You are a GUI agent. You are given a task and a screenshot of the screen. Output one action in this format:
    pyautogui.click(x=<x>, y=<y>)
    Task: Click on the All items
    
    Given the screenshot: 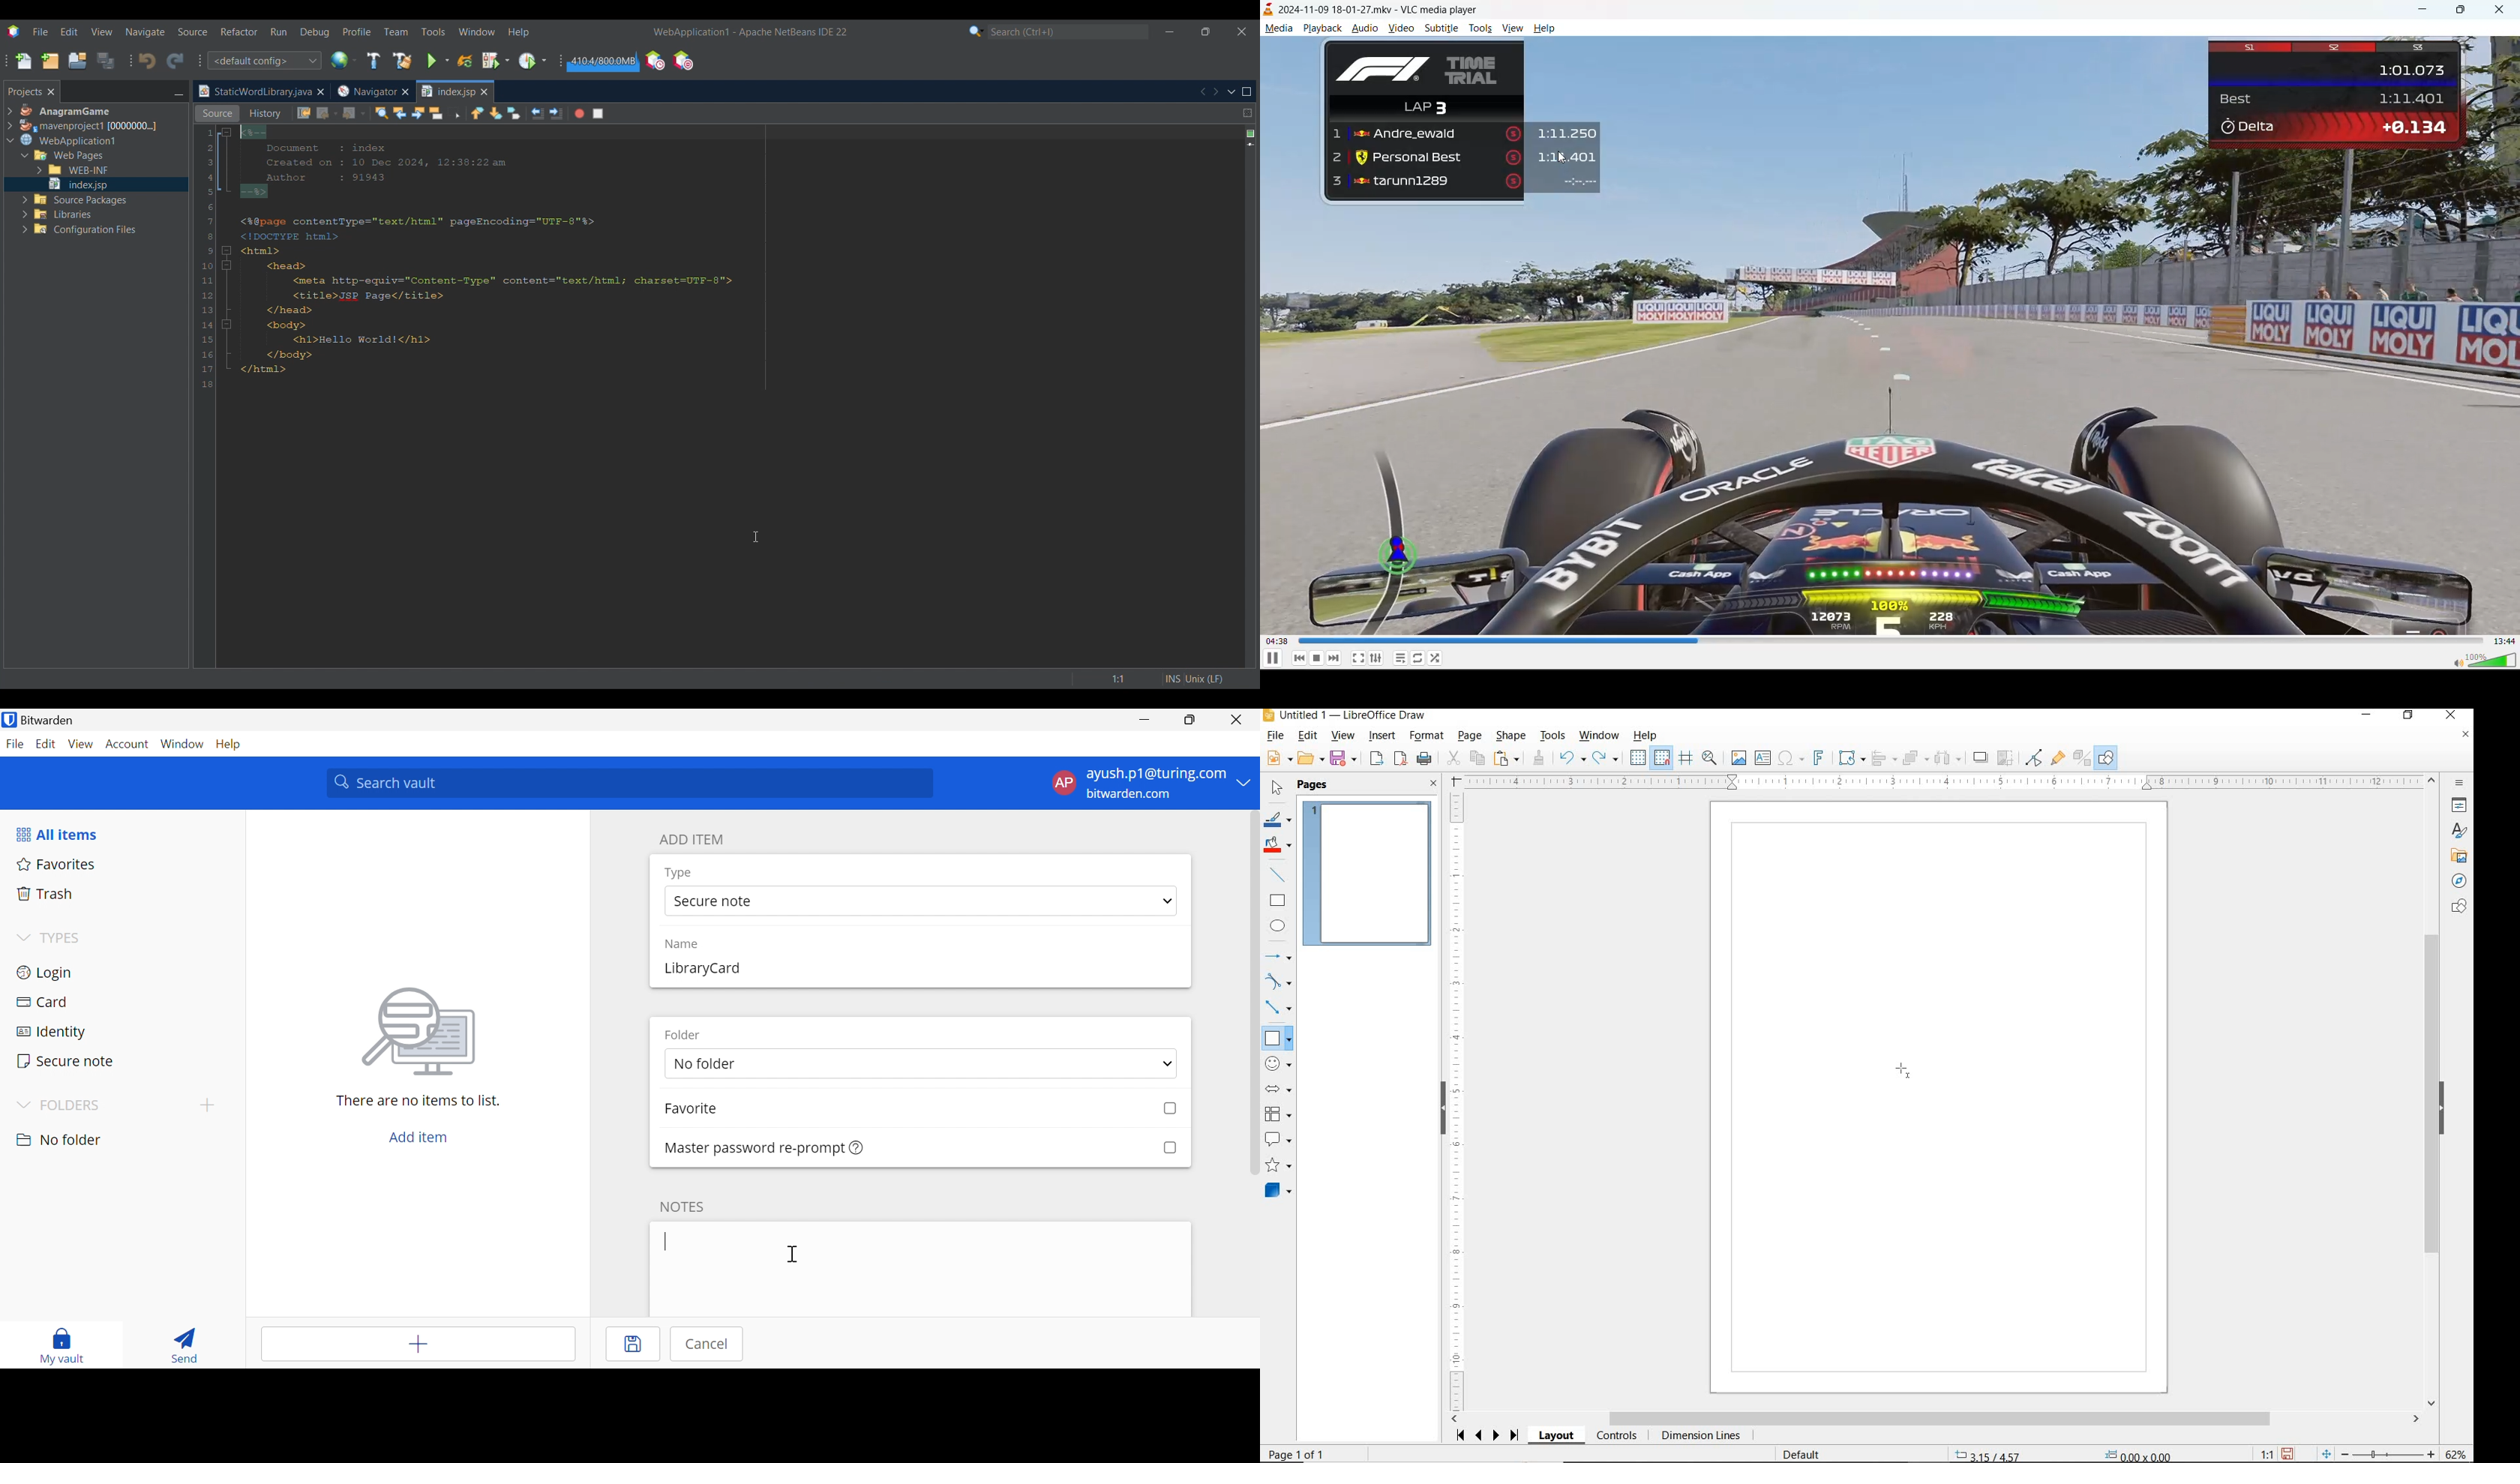 What is the action you would take?
    pyautogui.click(x=56, y=833)
    